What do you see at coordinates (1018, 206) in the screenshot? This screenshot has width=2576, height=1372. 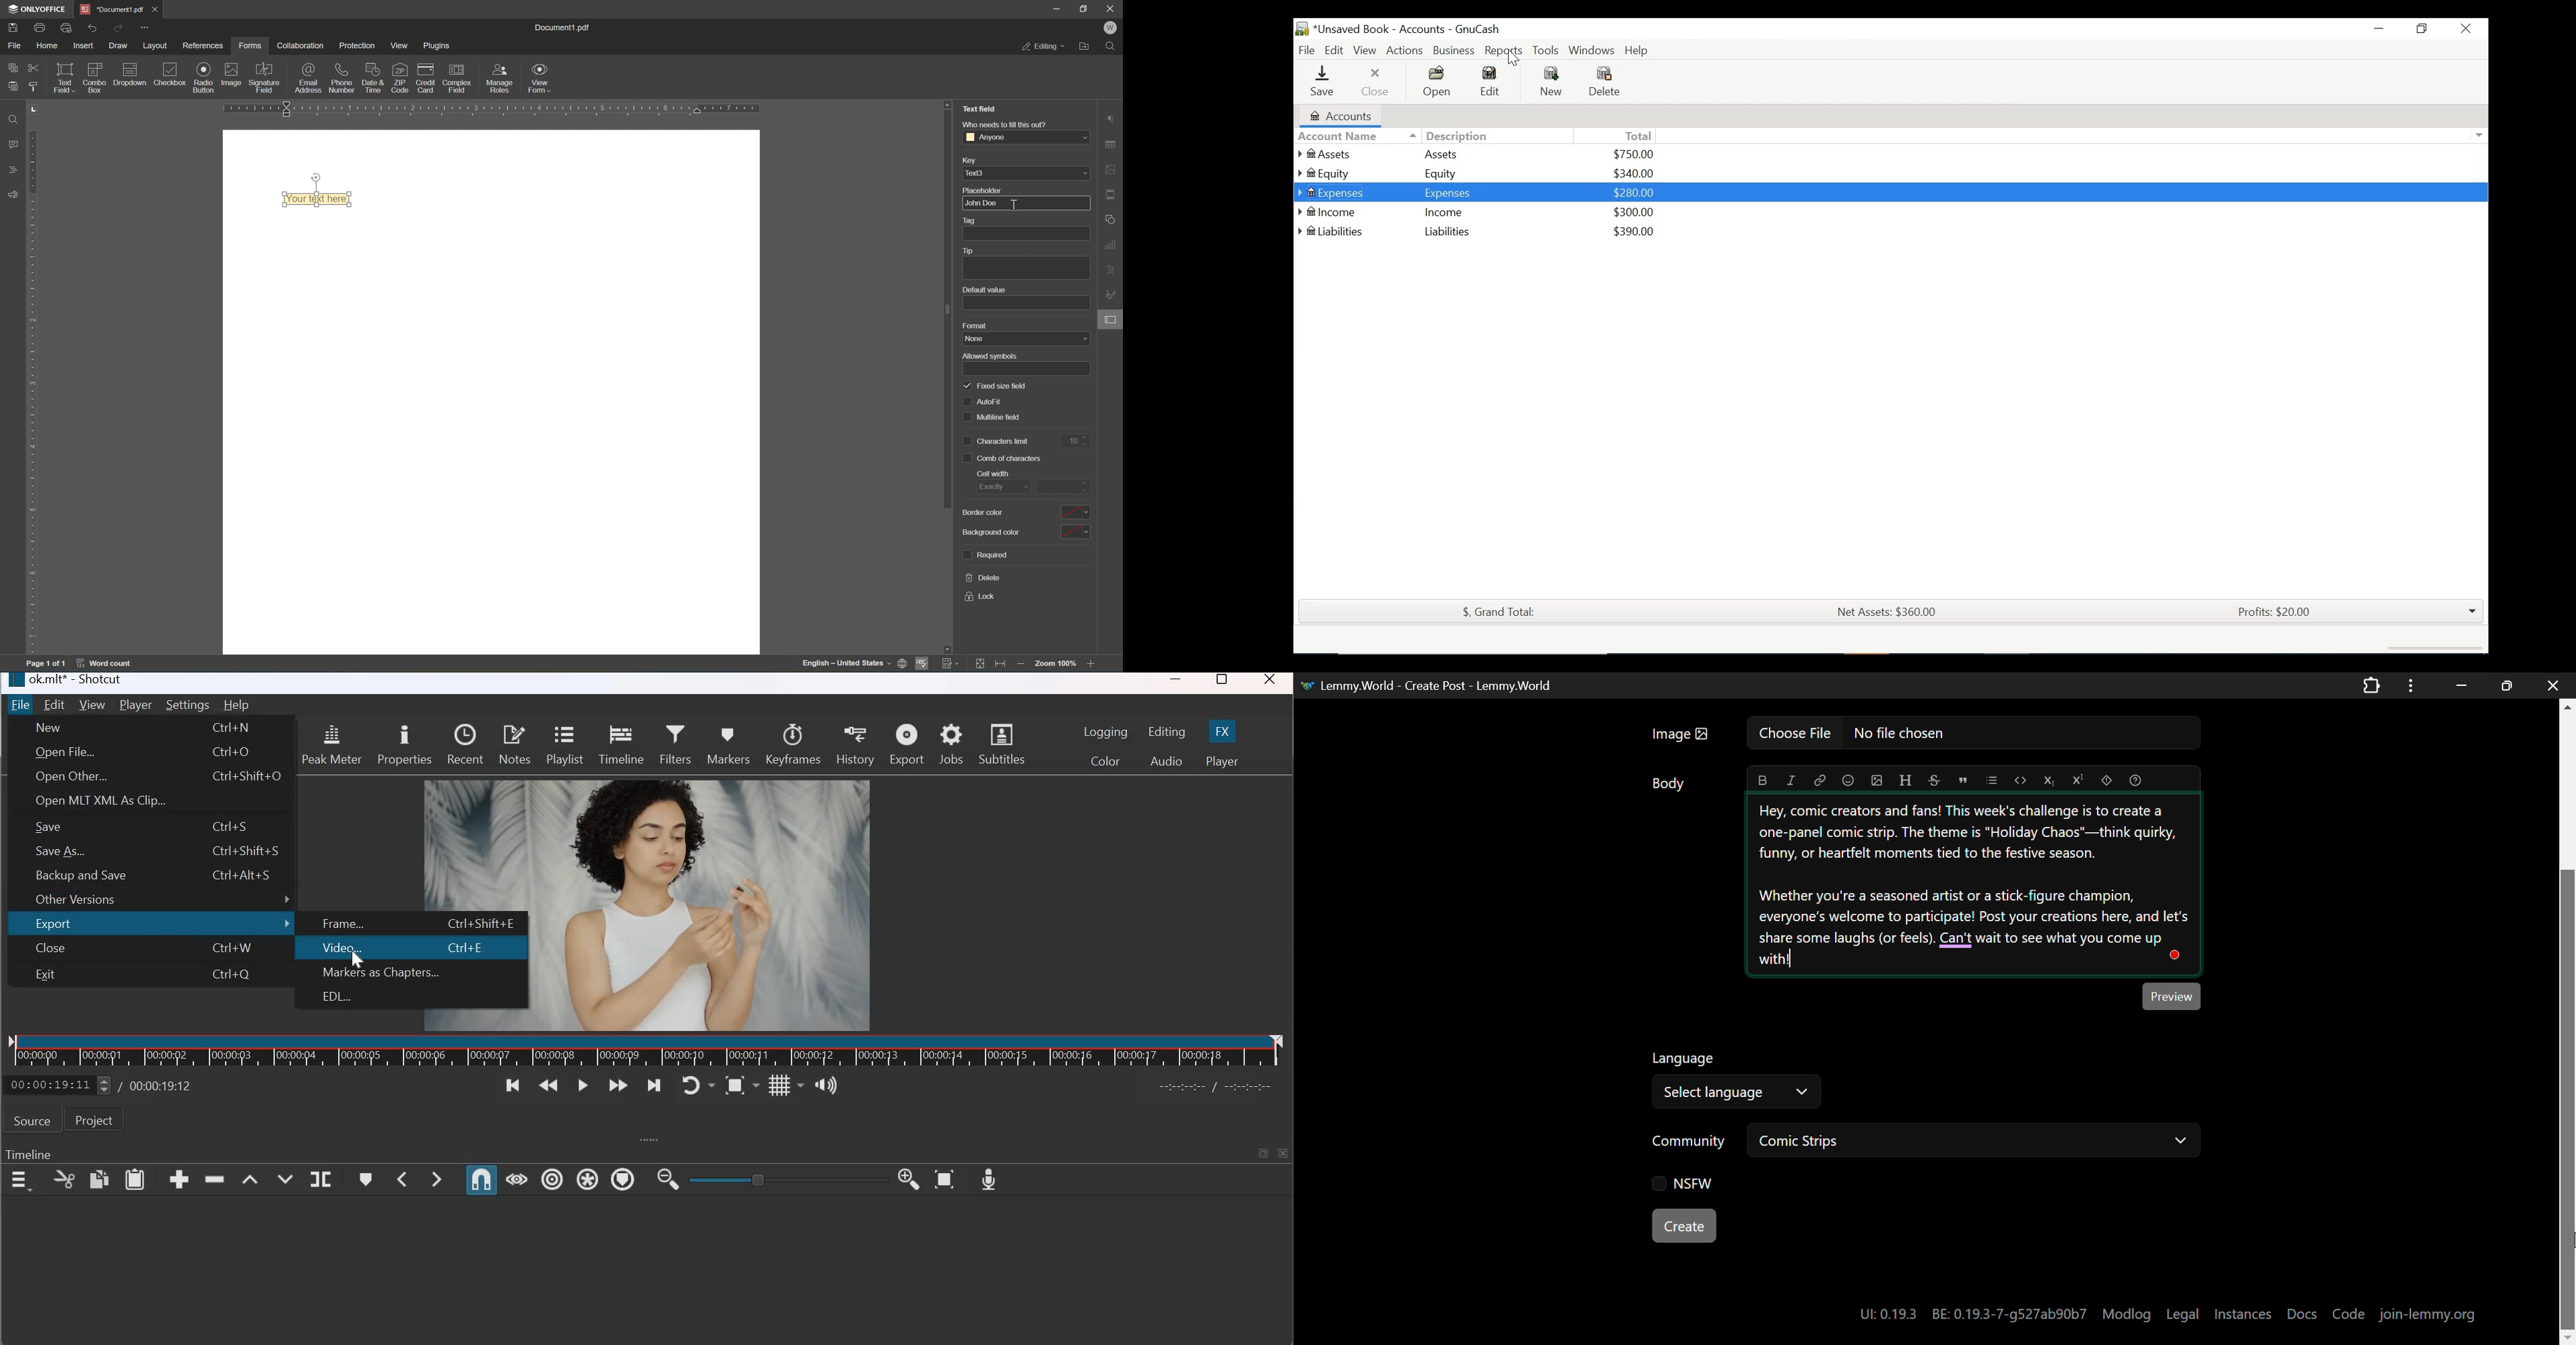 I see `cursor` at bounding box center [1018, 206].